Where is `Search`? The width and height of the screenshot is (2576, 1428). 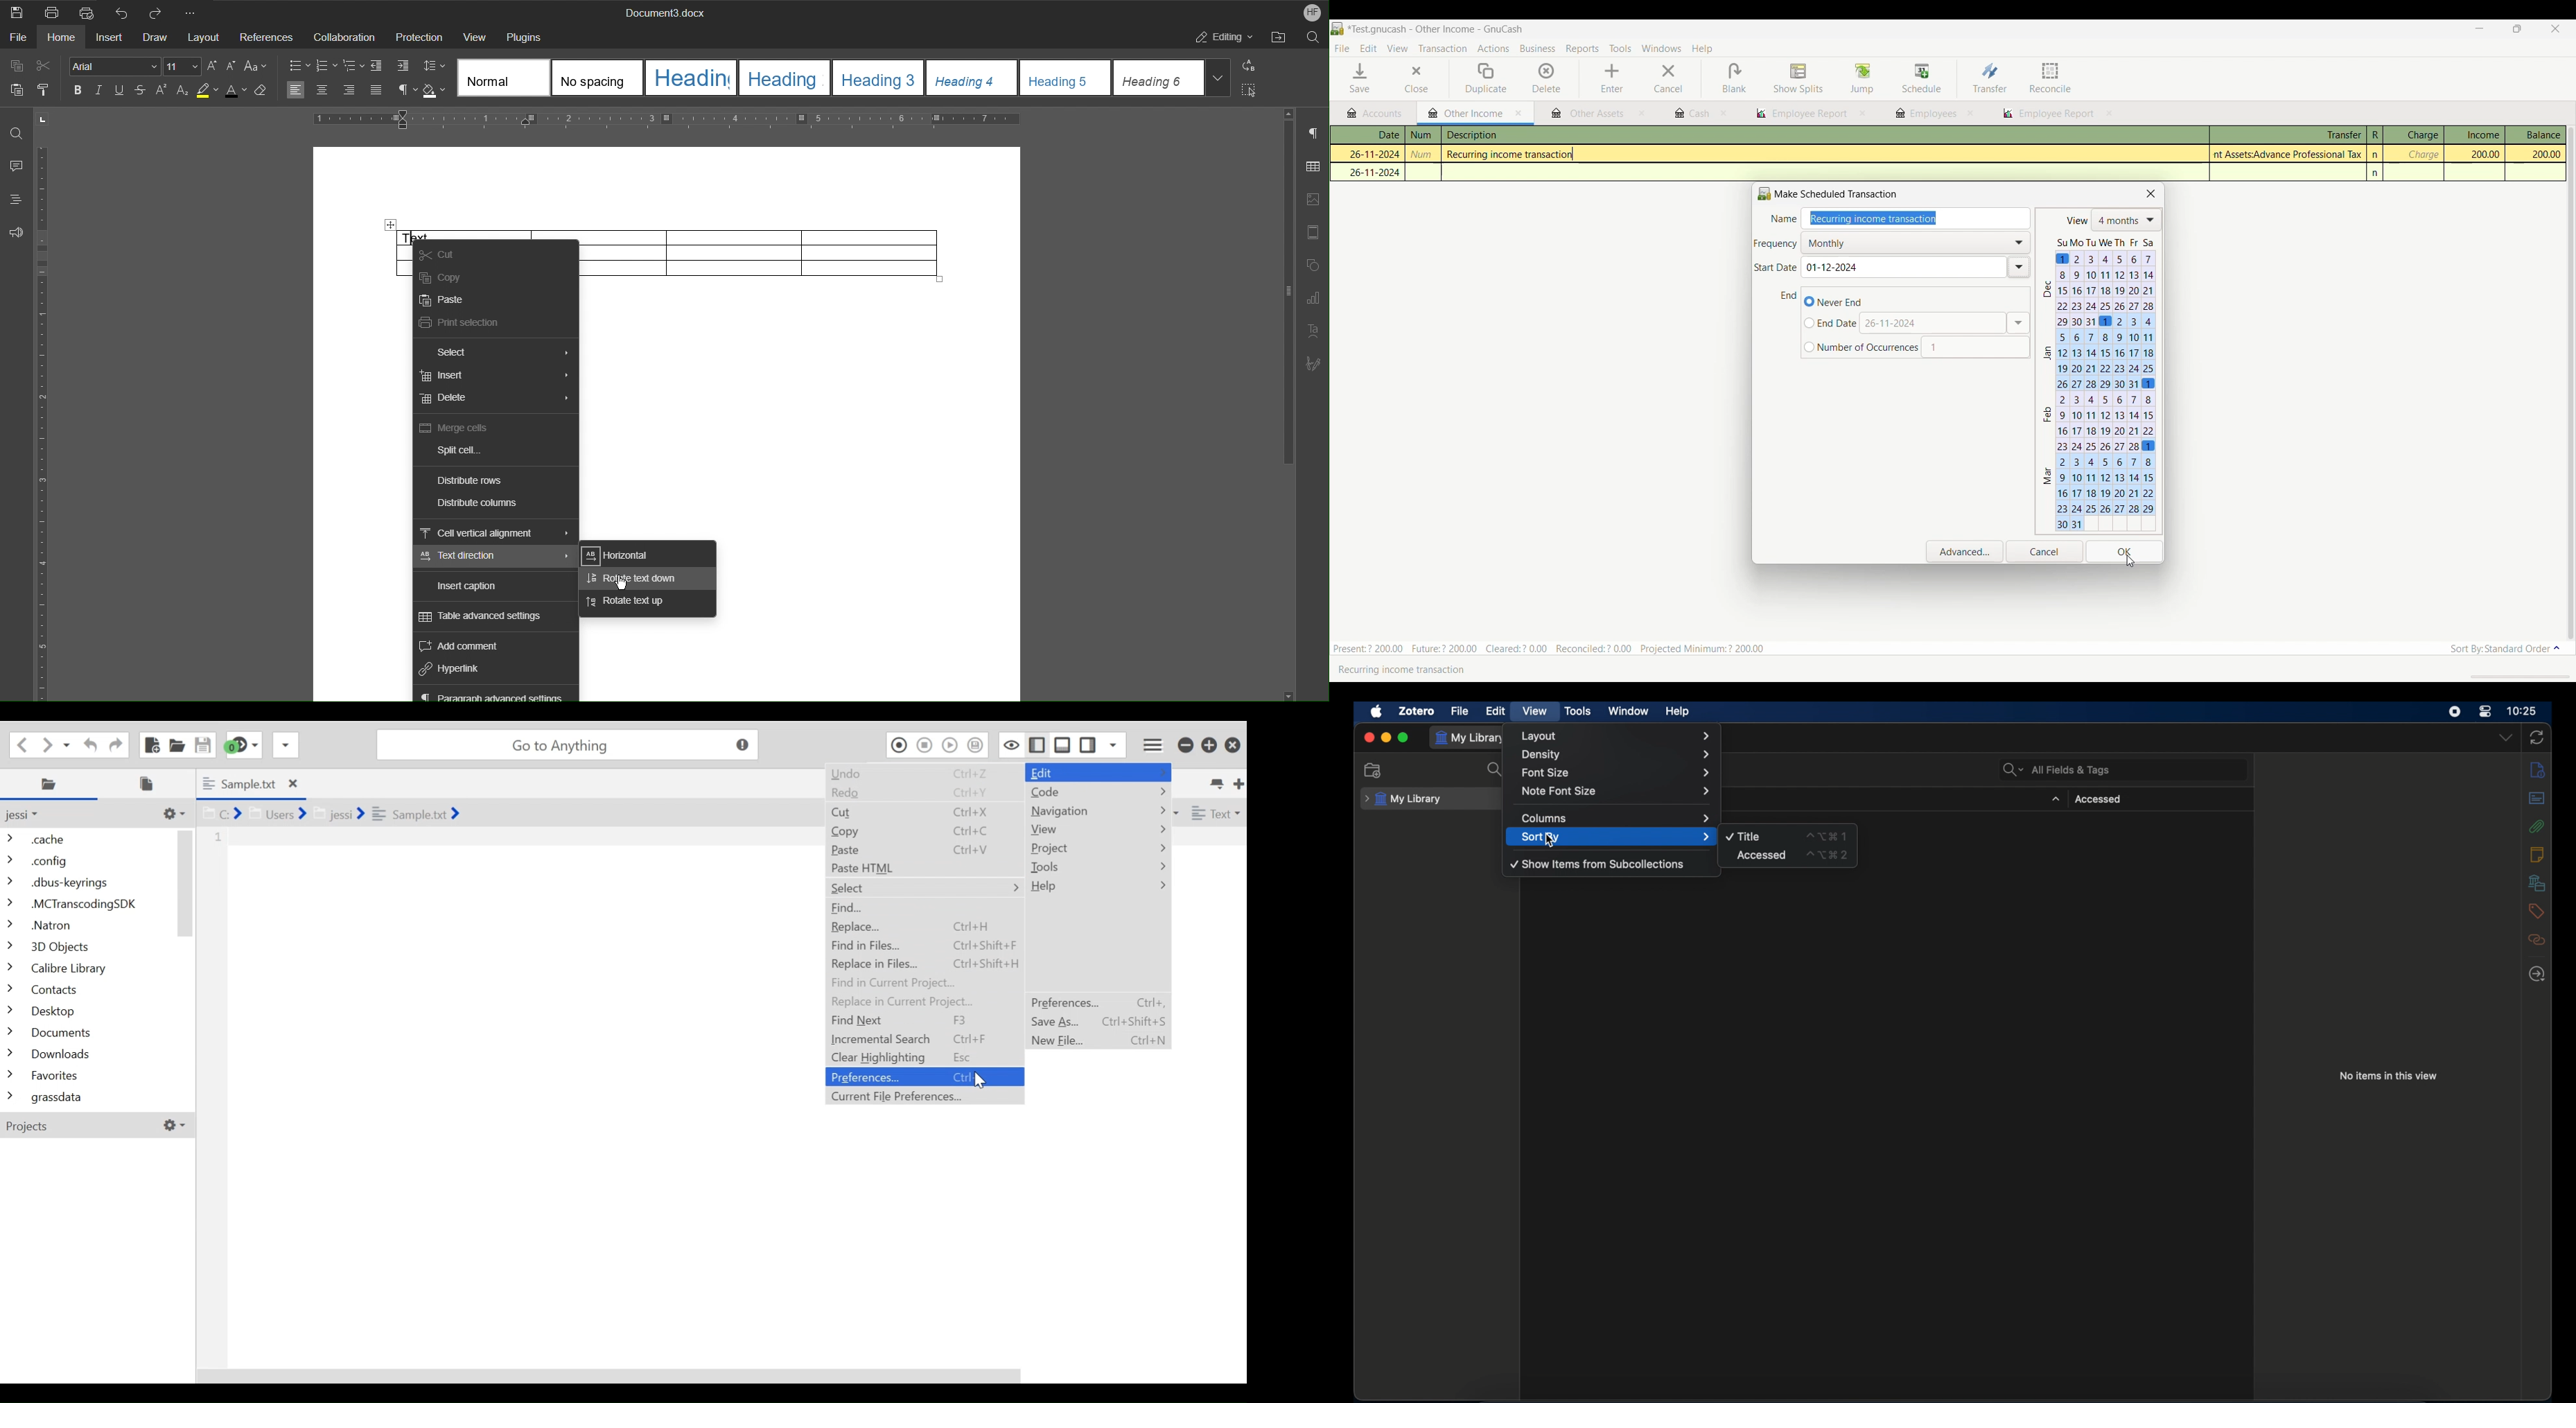
Search is located at coordinates (1313, 37).